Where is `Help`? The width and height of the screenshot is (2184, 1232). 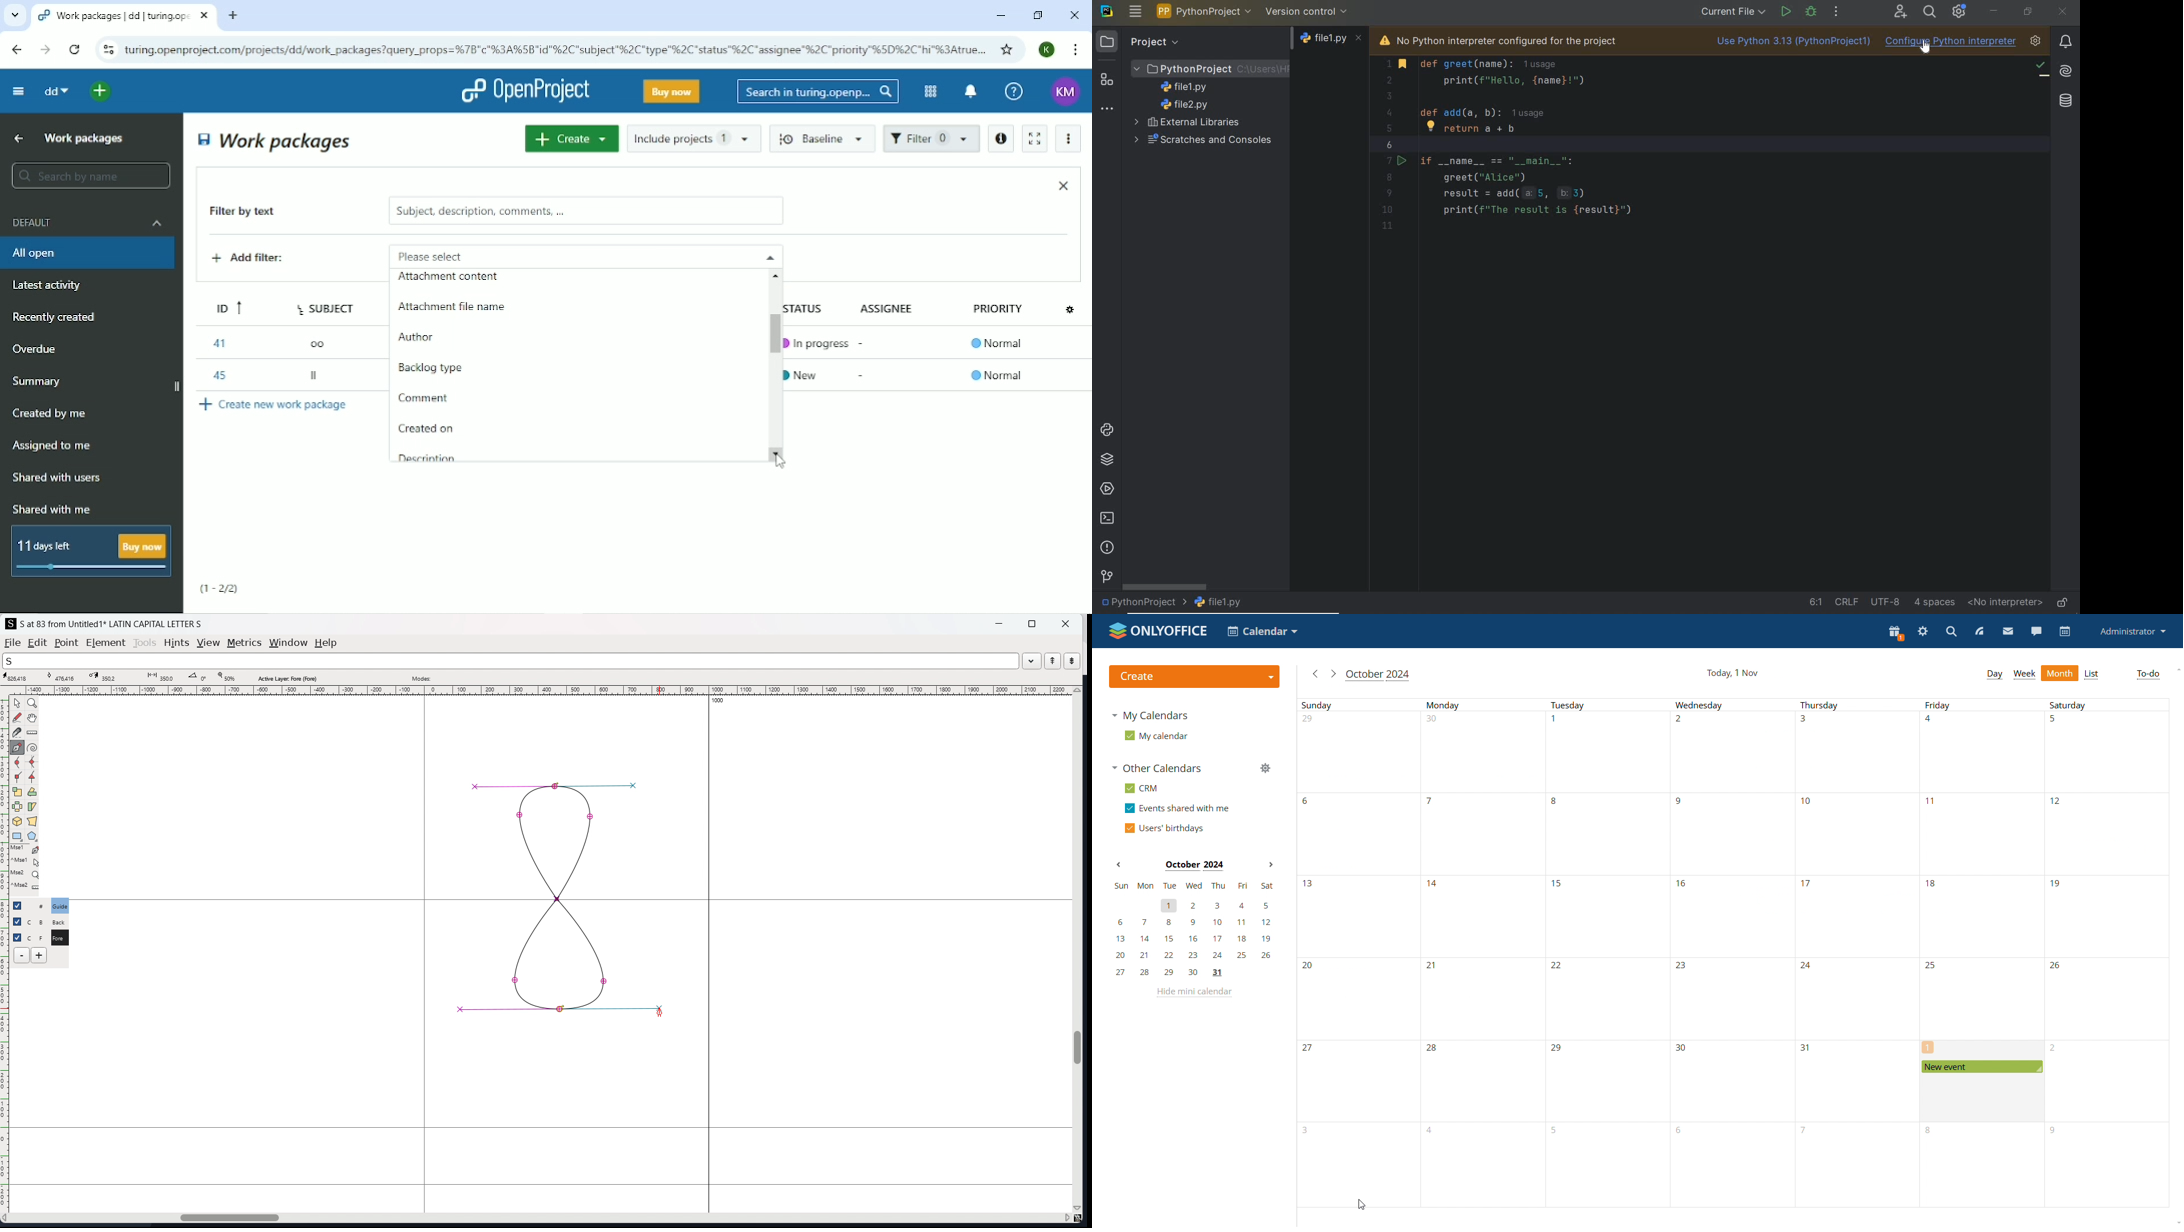
Help is located at coordinates (1014, 92).